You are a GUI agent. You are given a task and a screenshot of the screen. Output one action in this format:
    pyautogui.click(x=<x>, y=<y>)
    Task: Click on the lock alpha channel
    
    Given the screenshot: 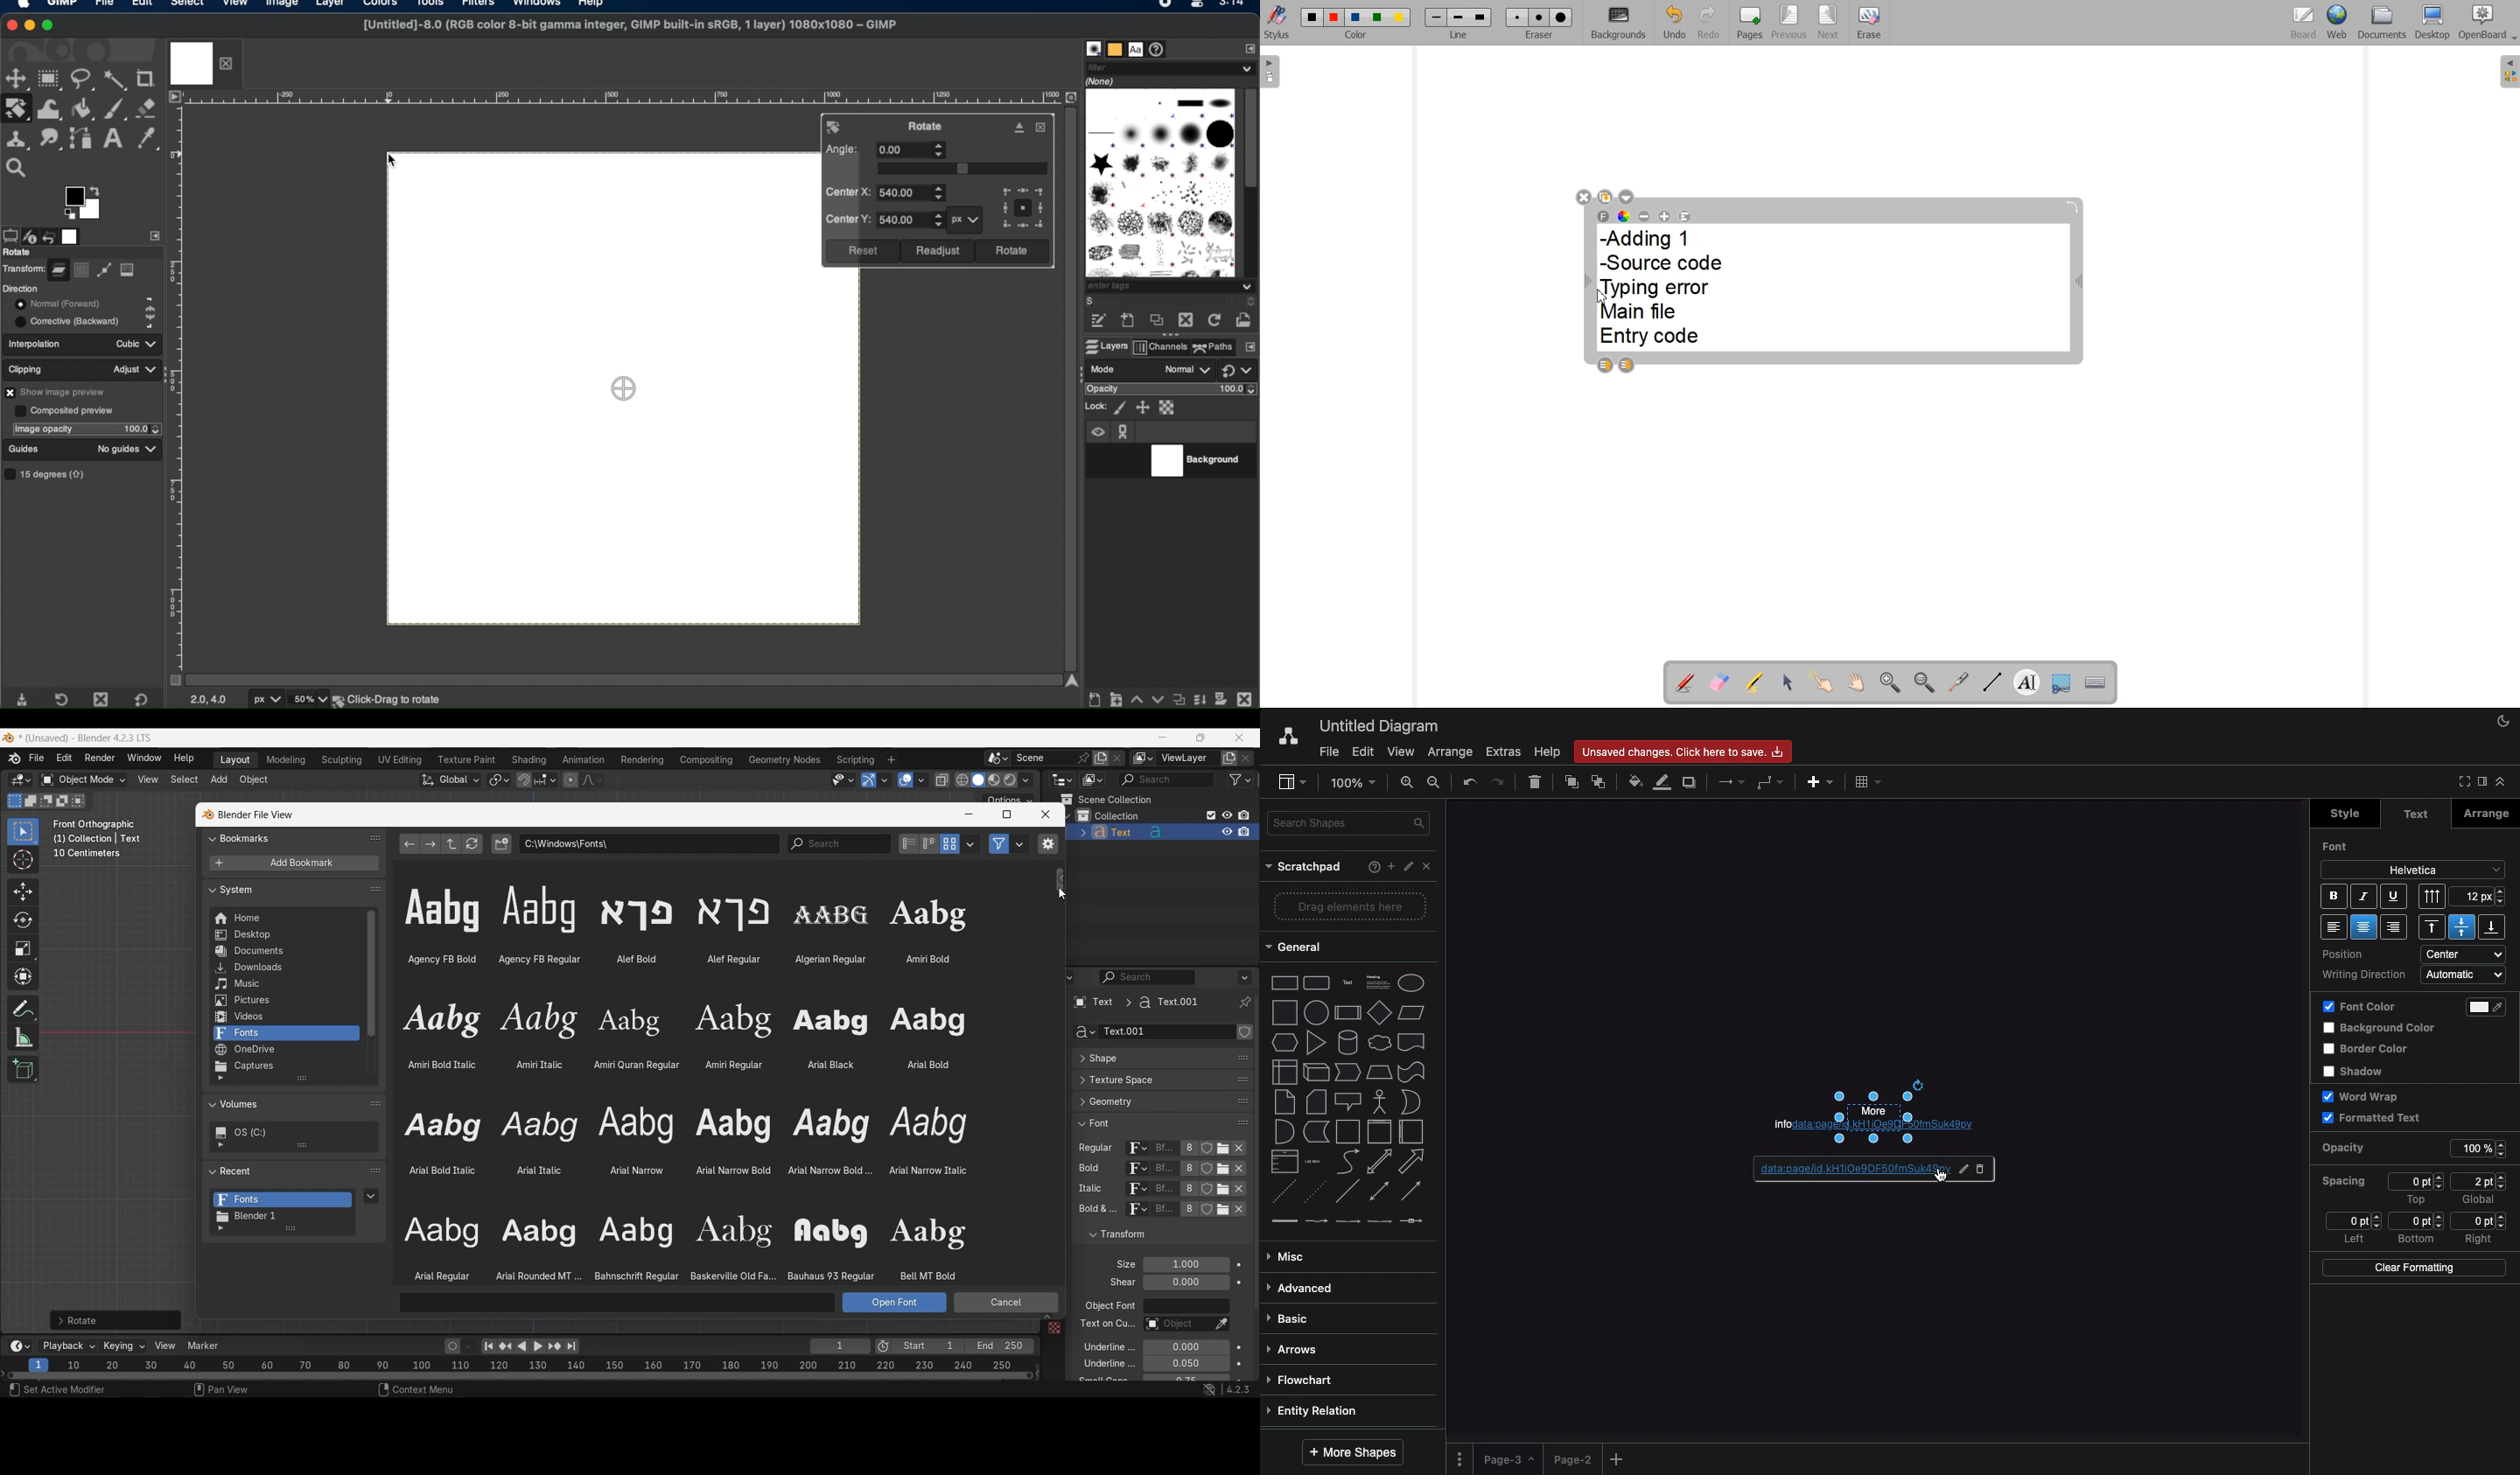 What is the action you would take?
    pyautogui.click(x=1169, y=407)
    